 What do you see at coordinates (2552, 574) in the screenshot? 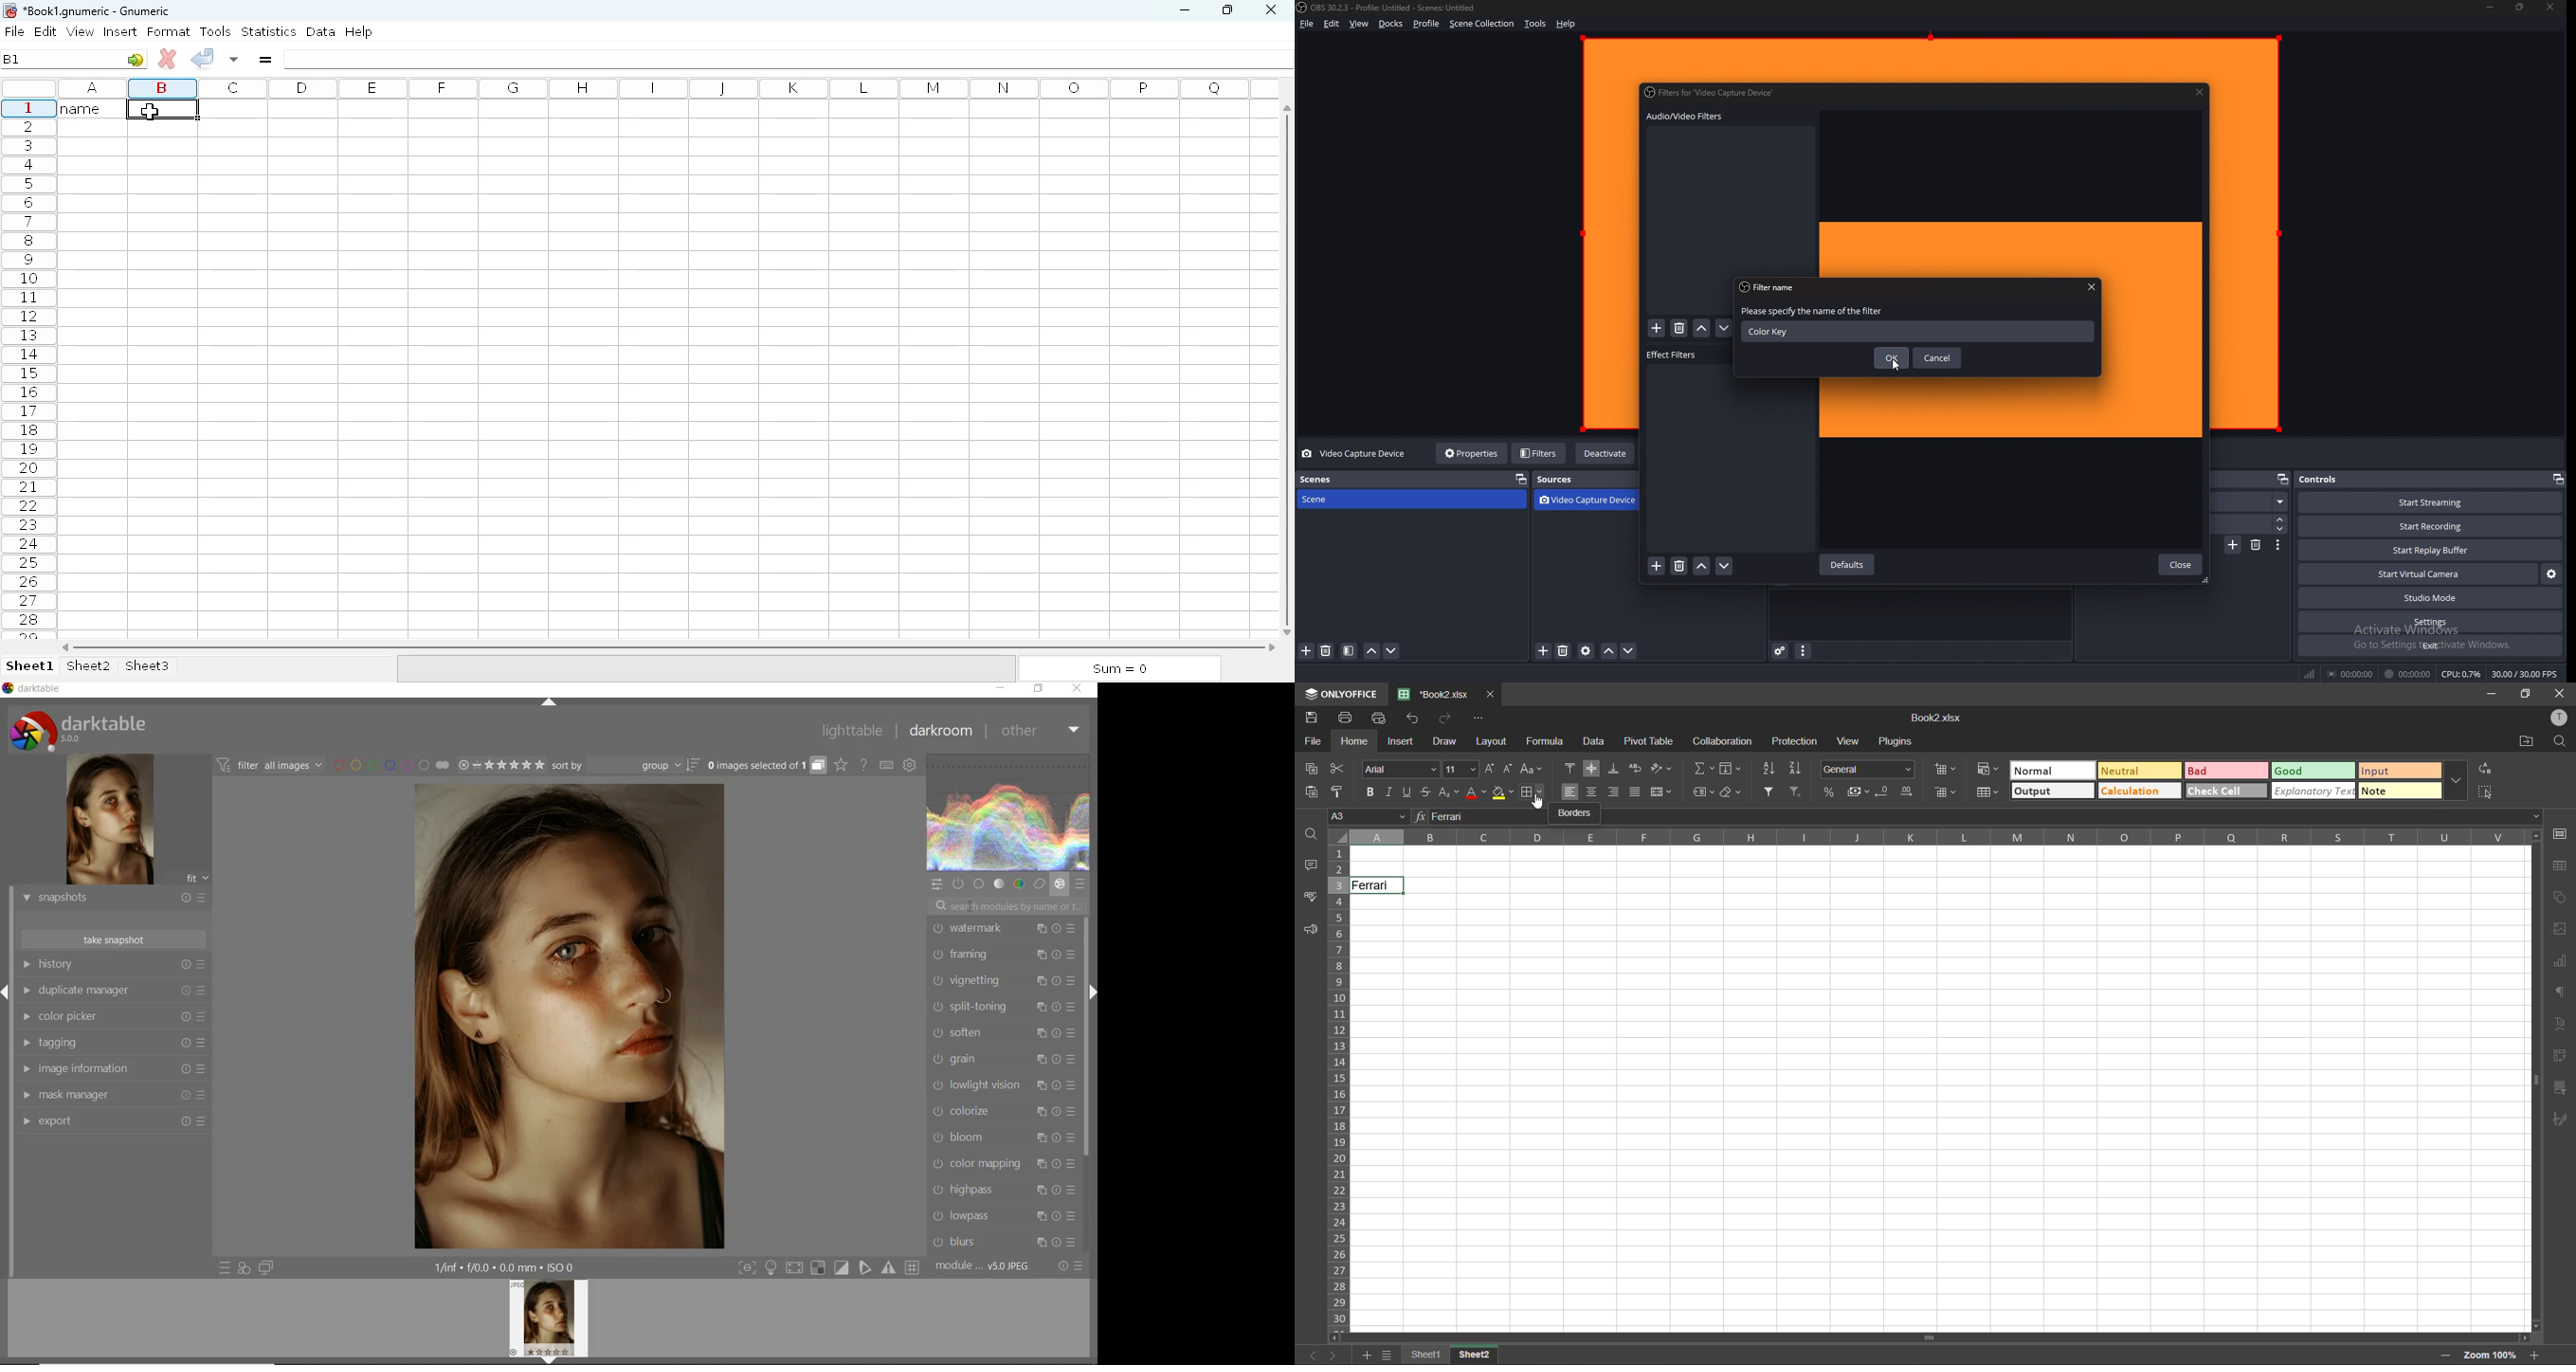
I see `virtual camera properties` at bounding box center [2552, 574].